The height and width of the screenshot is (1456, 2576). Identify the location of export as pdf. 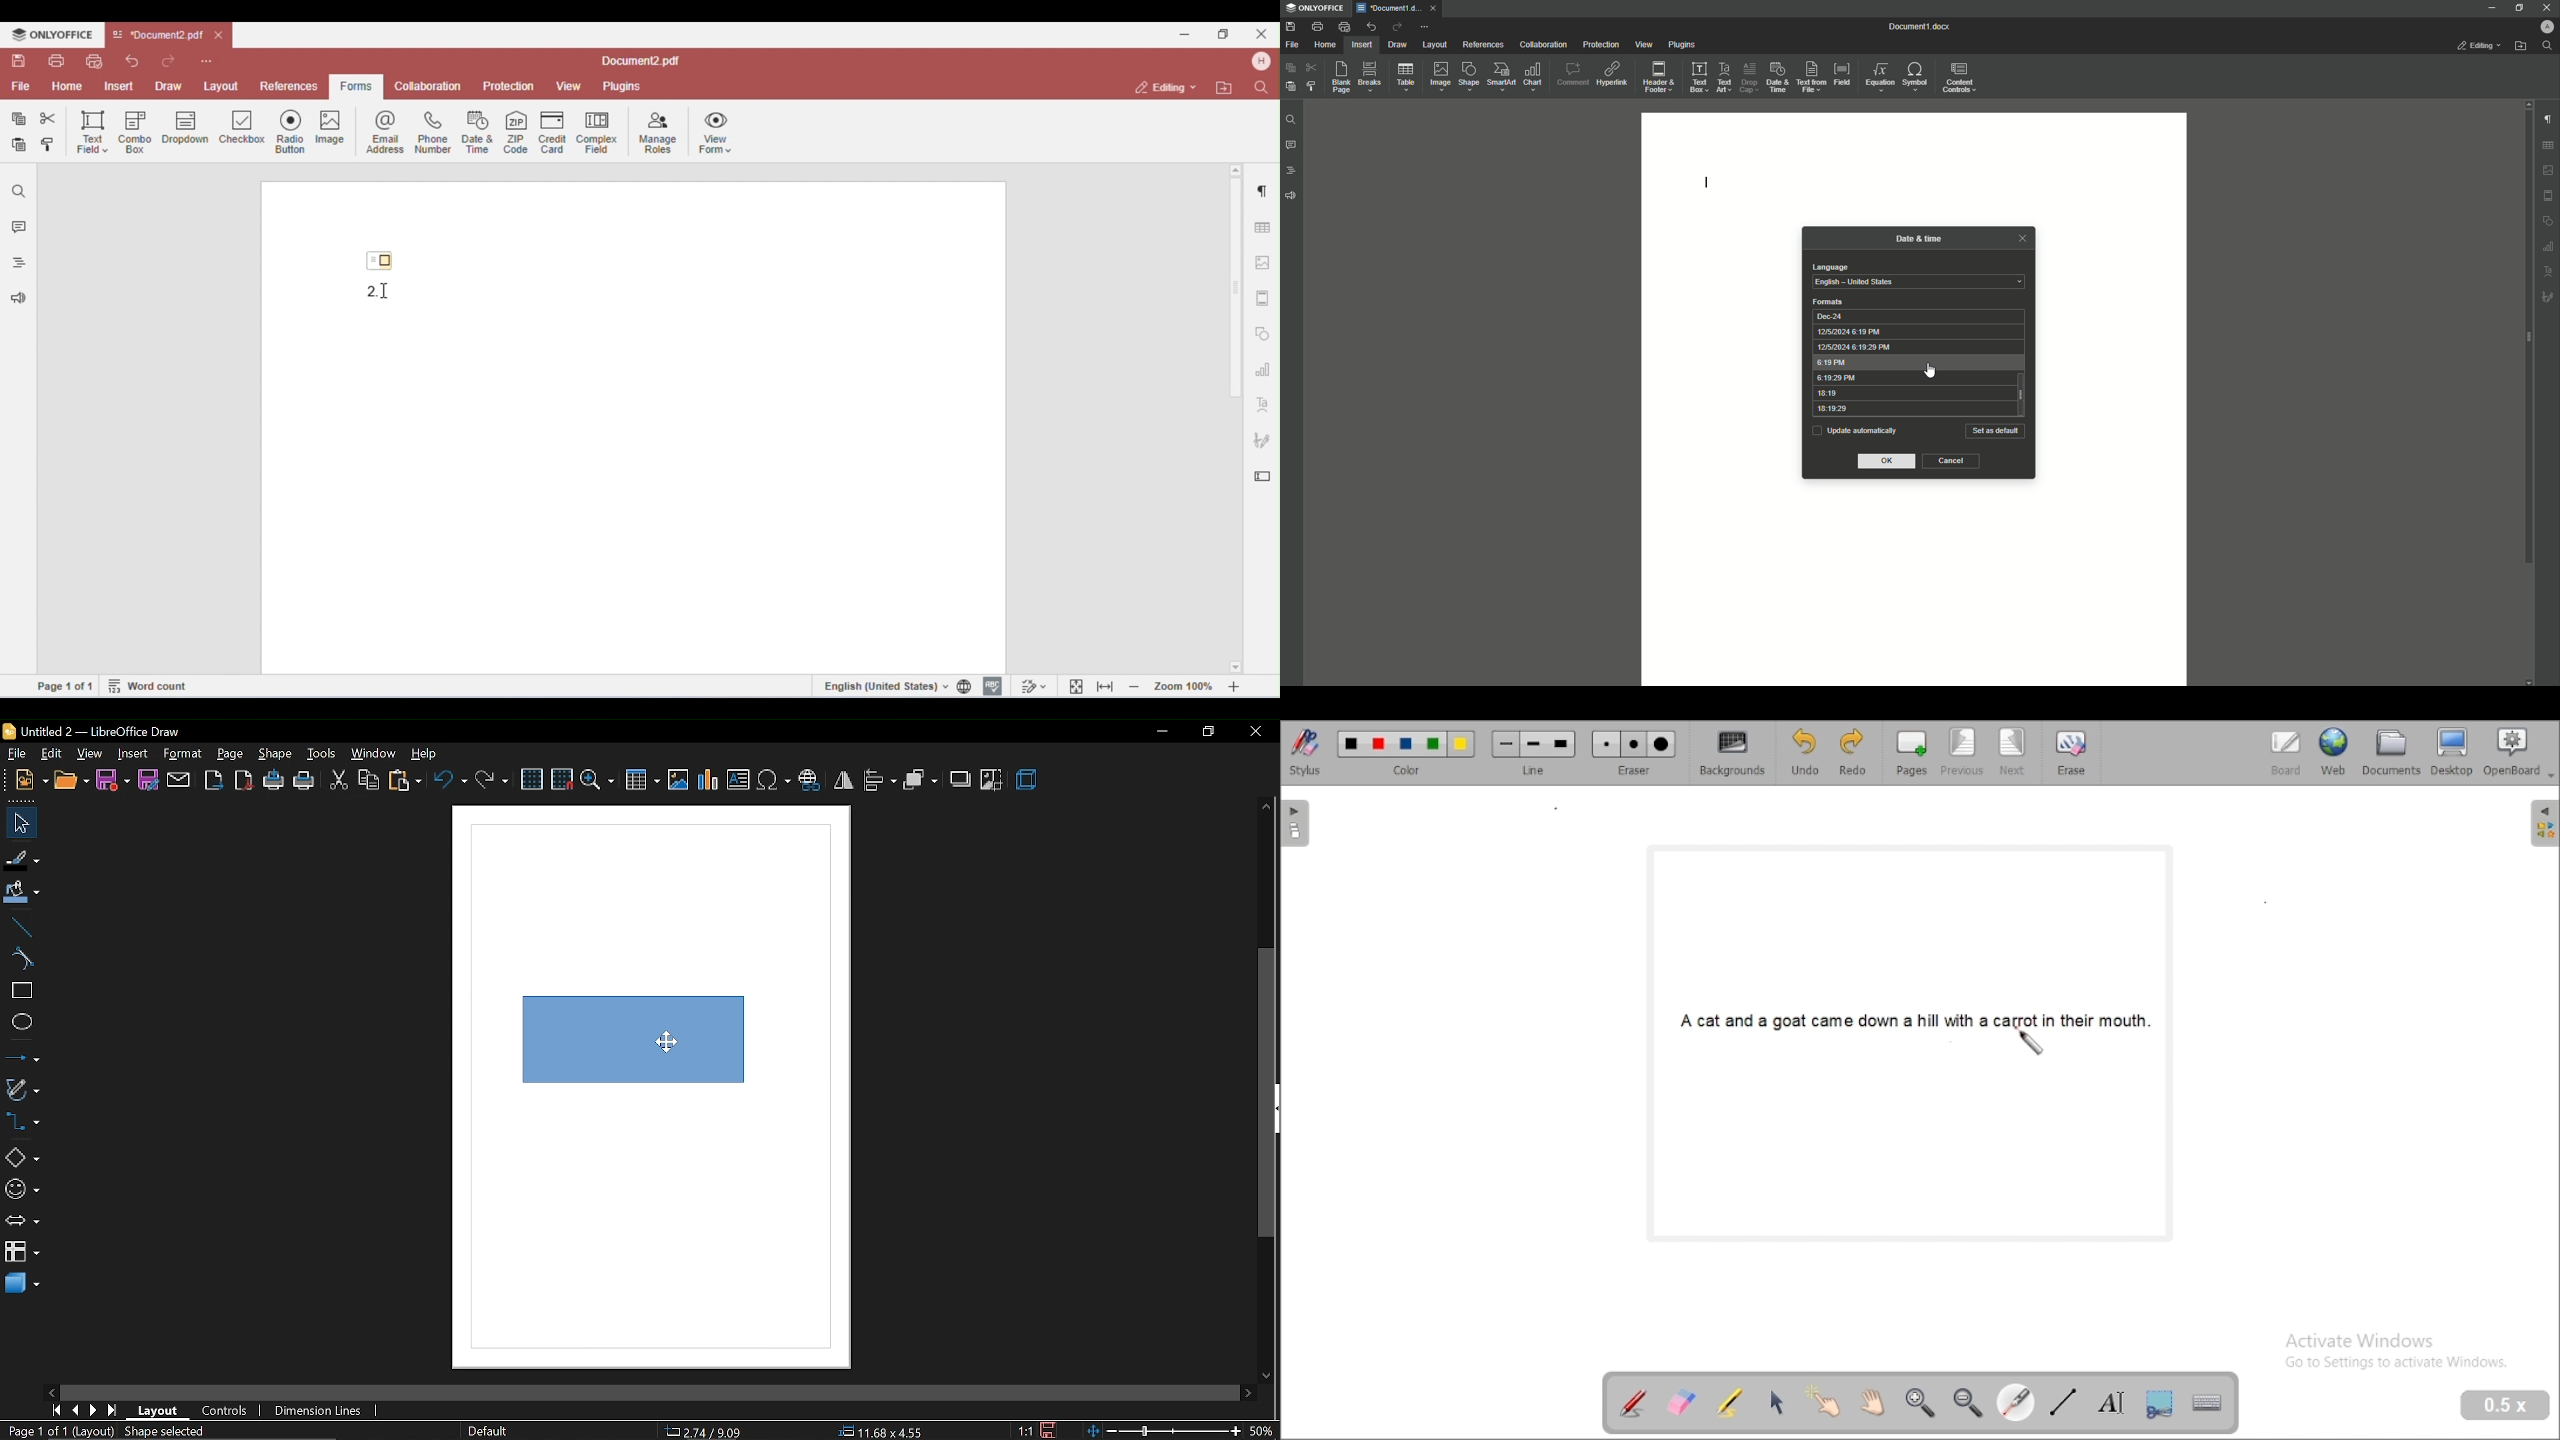
(245, 780).